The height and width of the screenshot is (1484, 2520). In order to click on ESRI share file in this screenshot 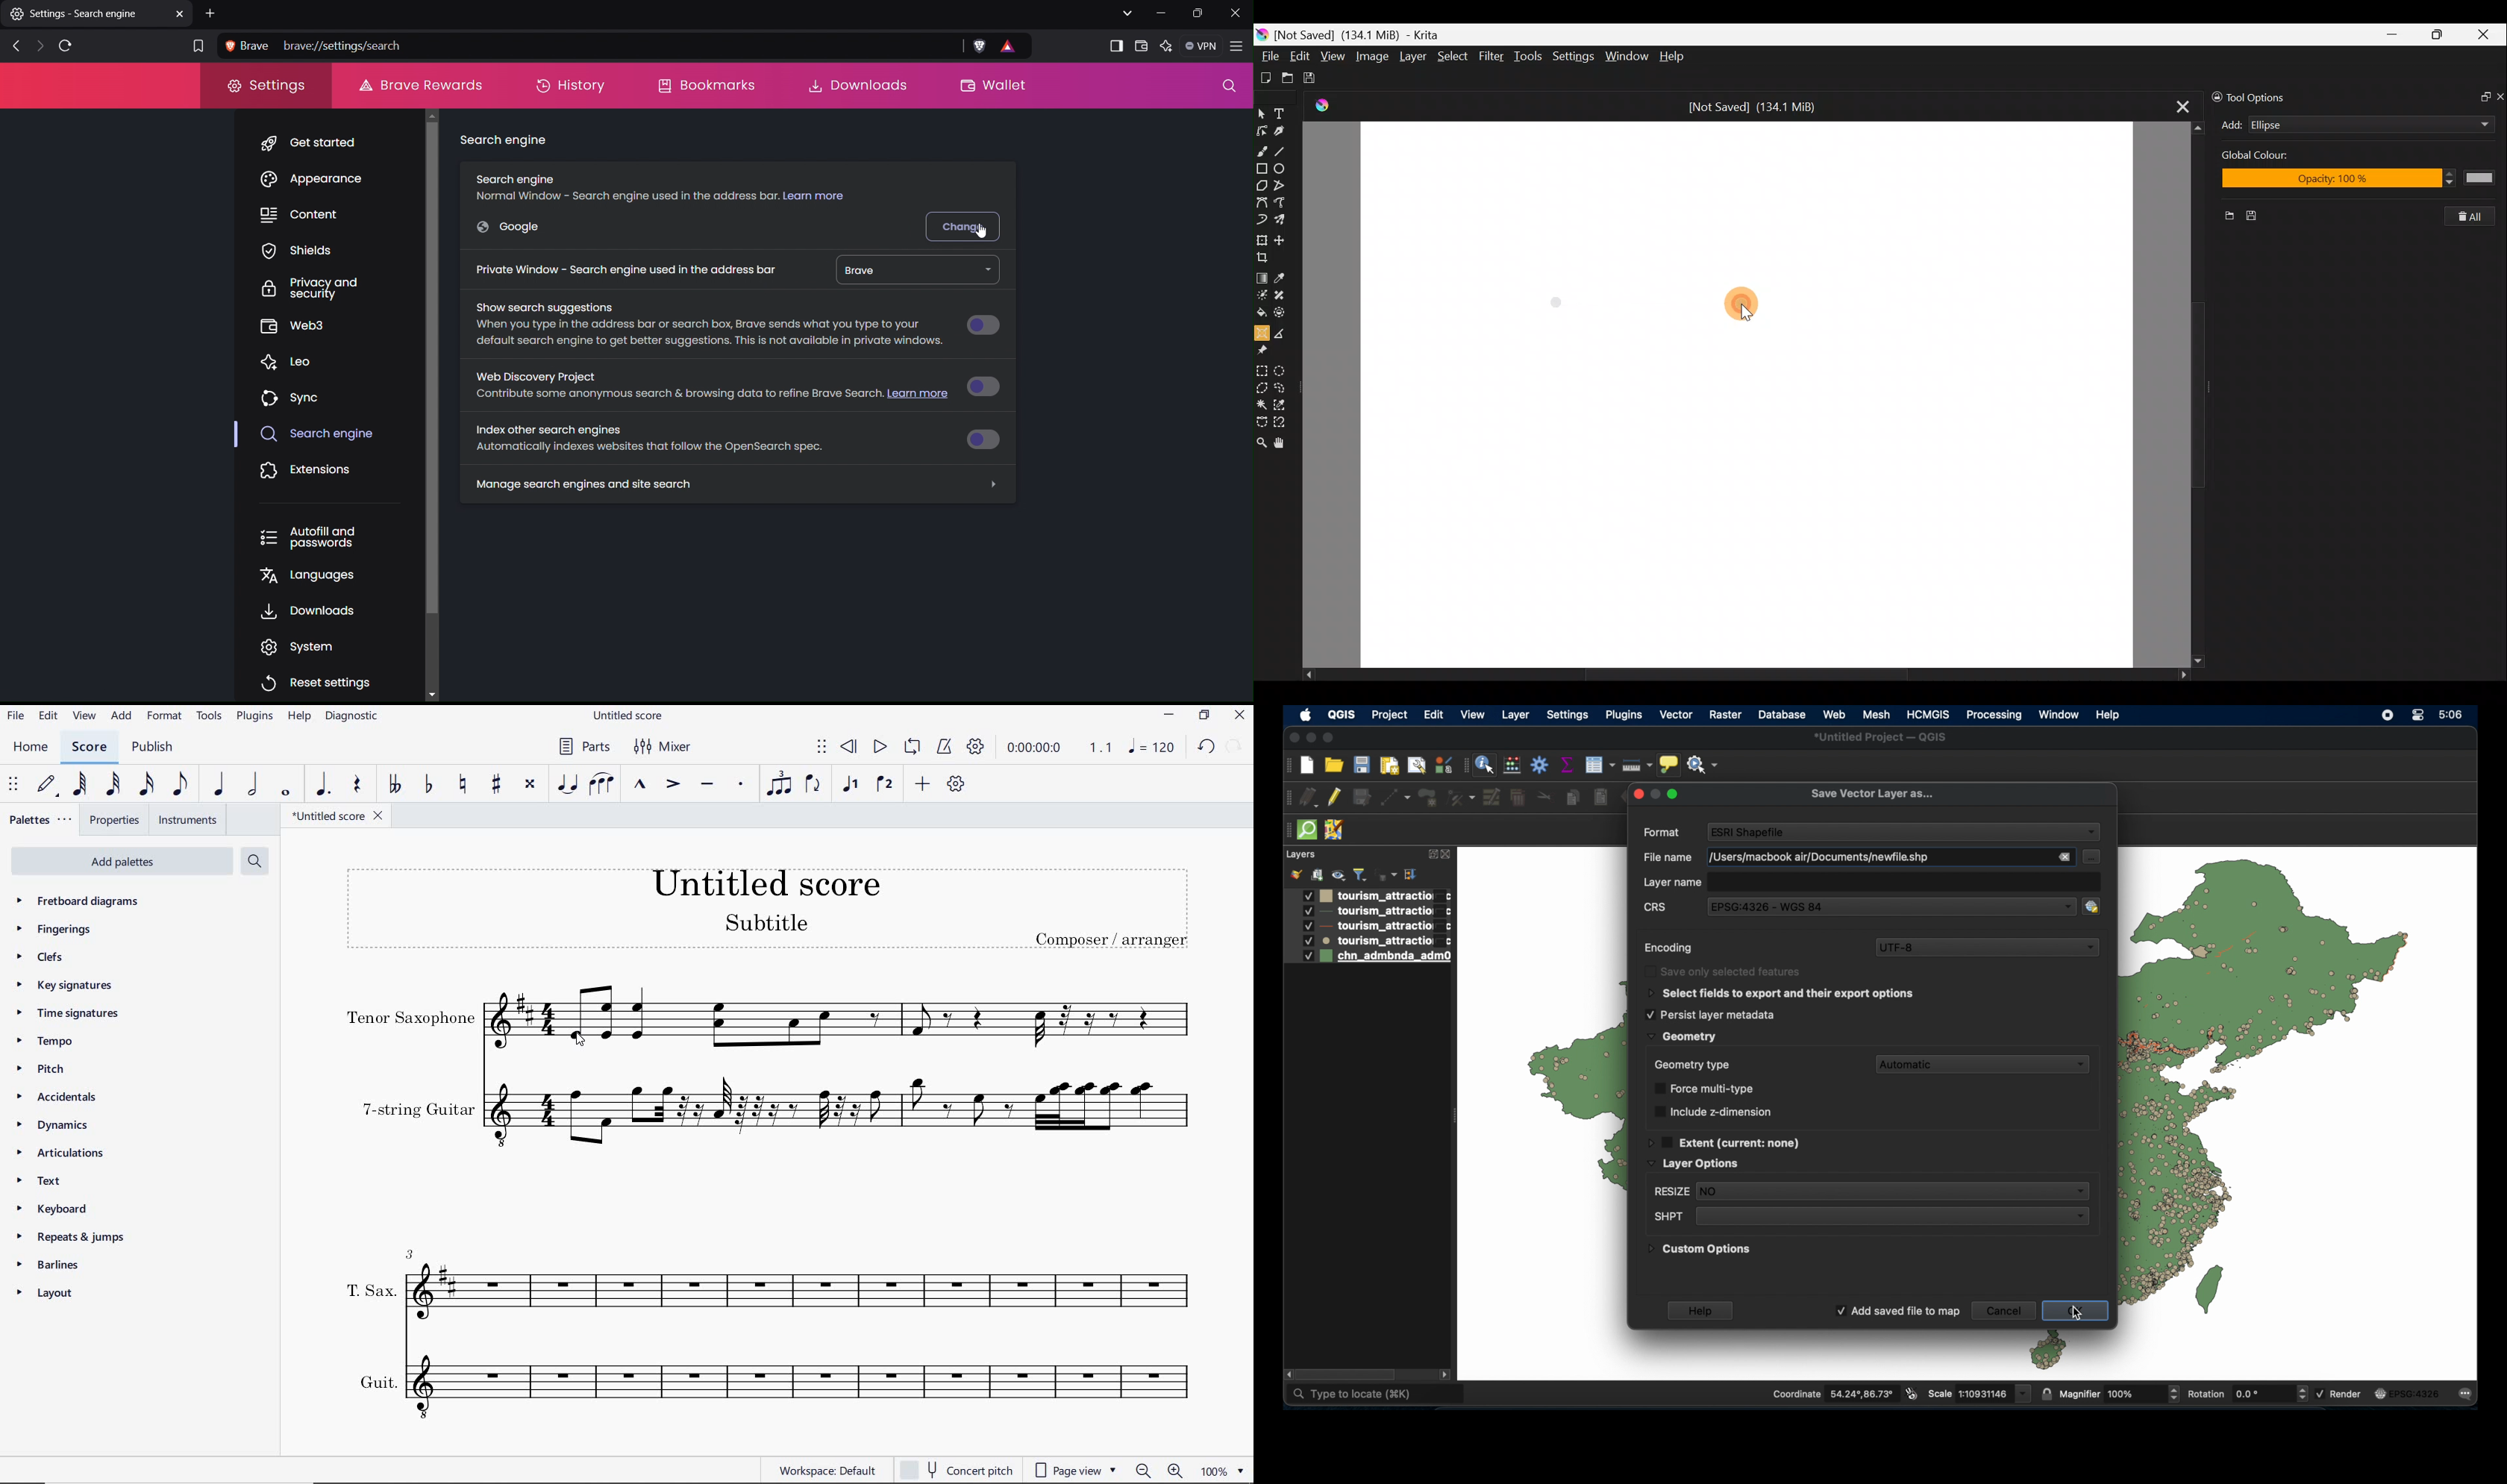, I will do `click(1749, 831)`.